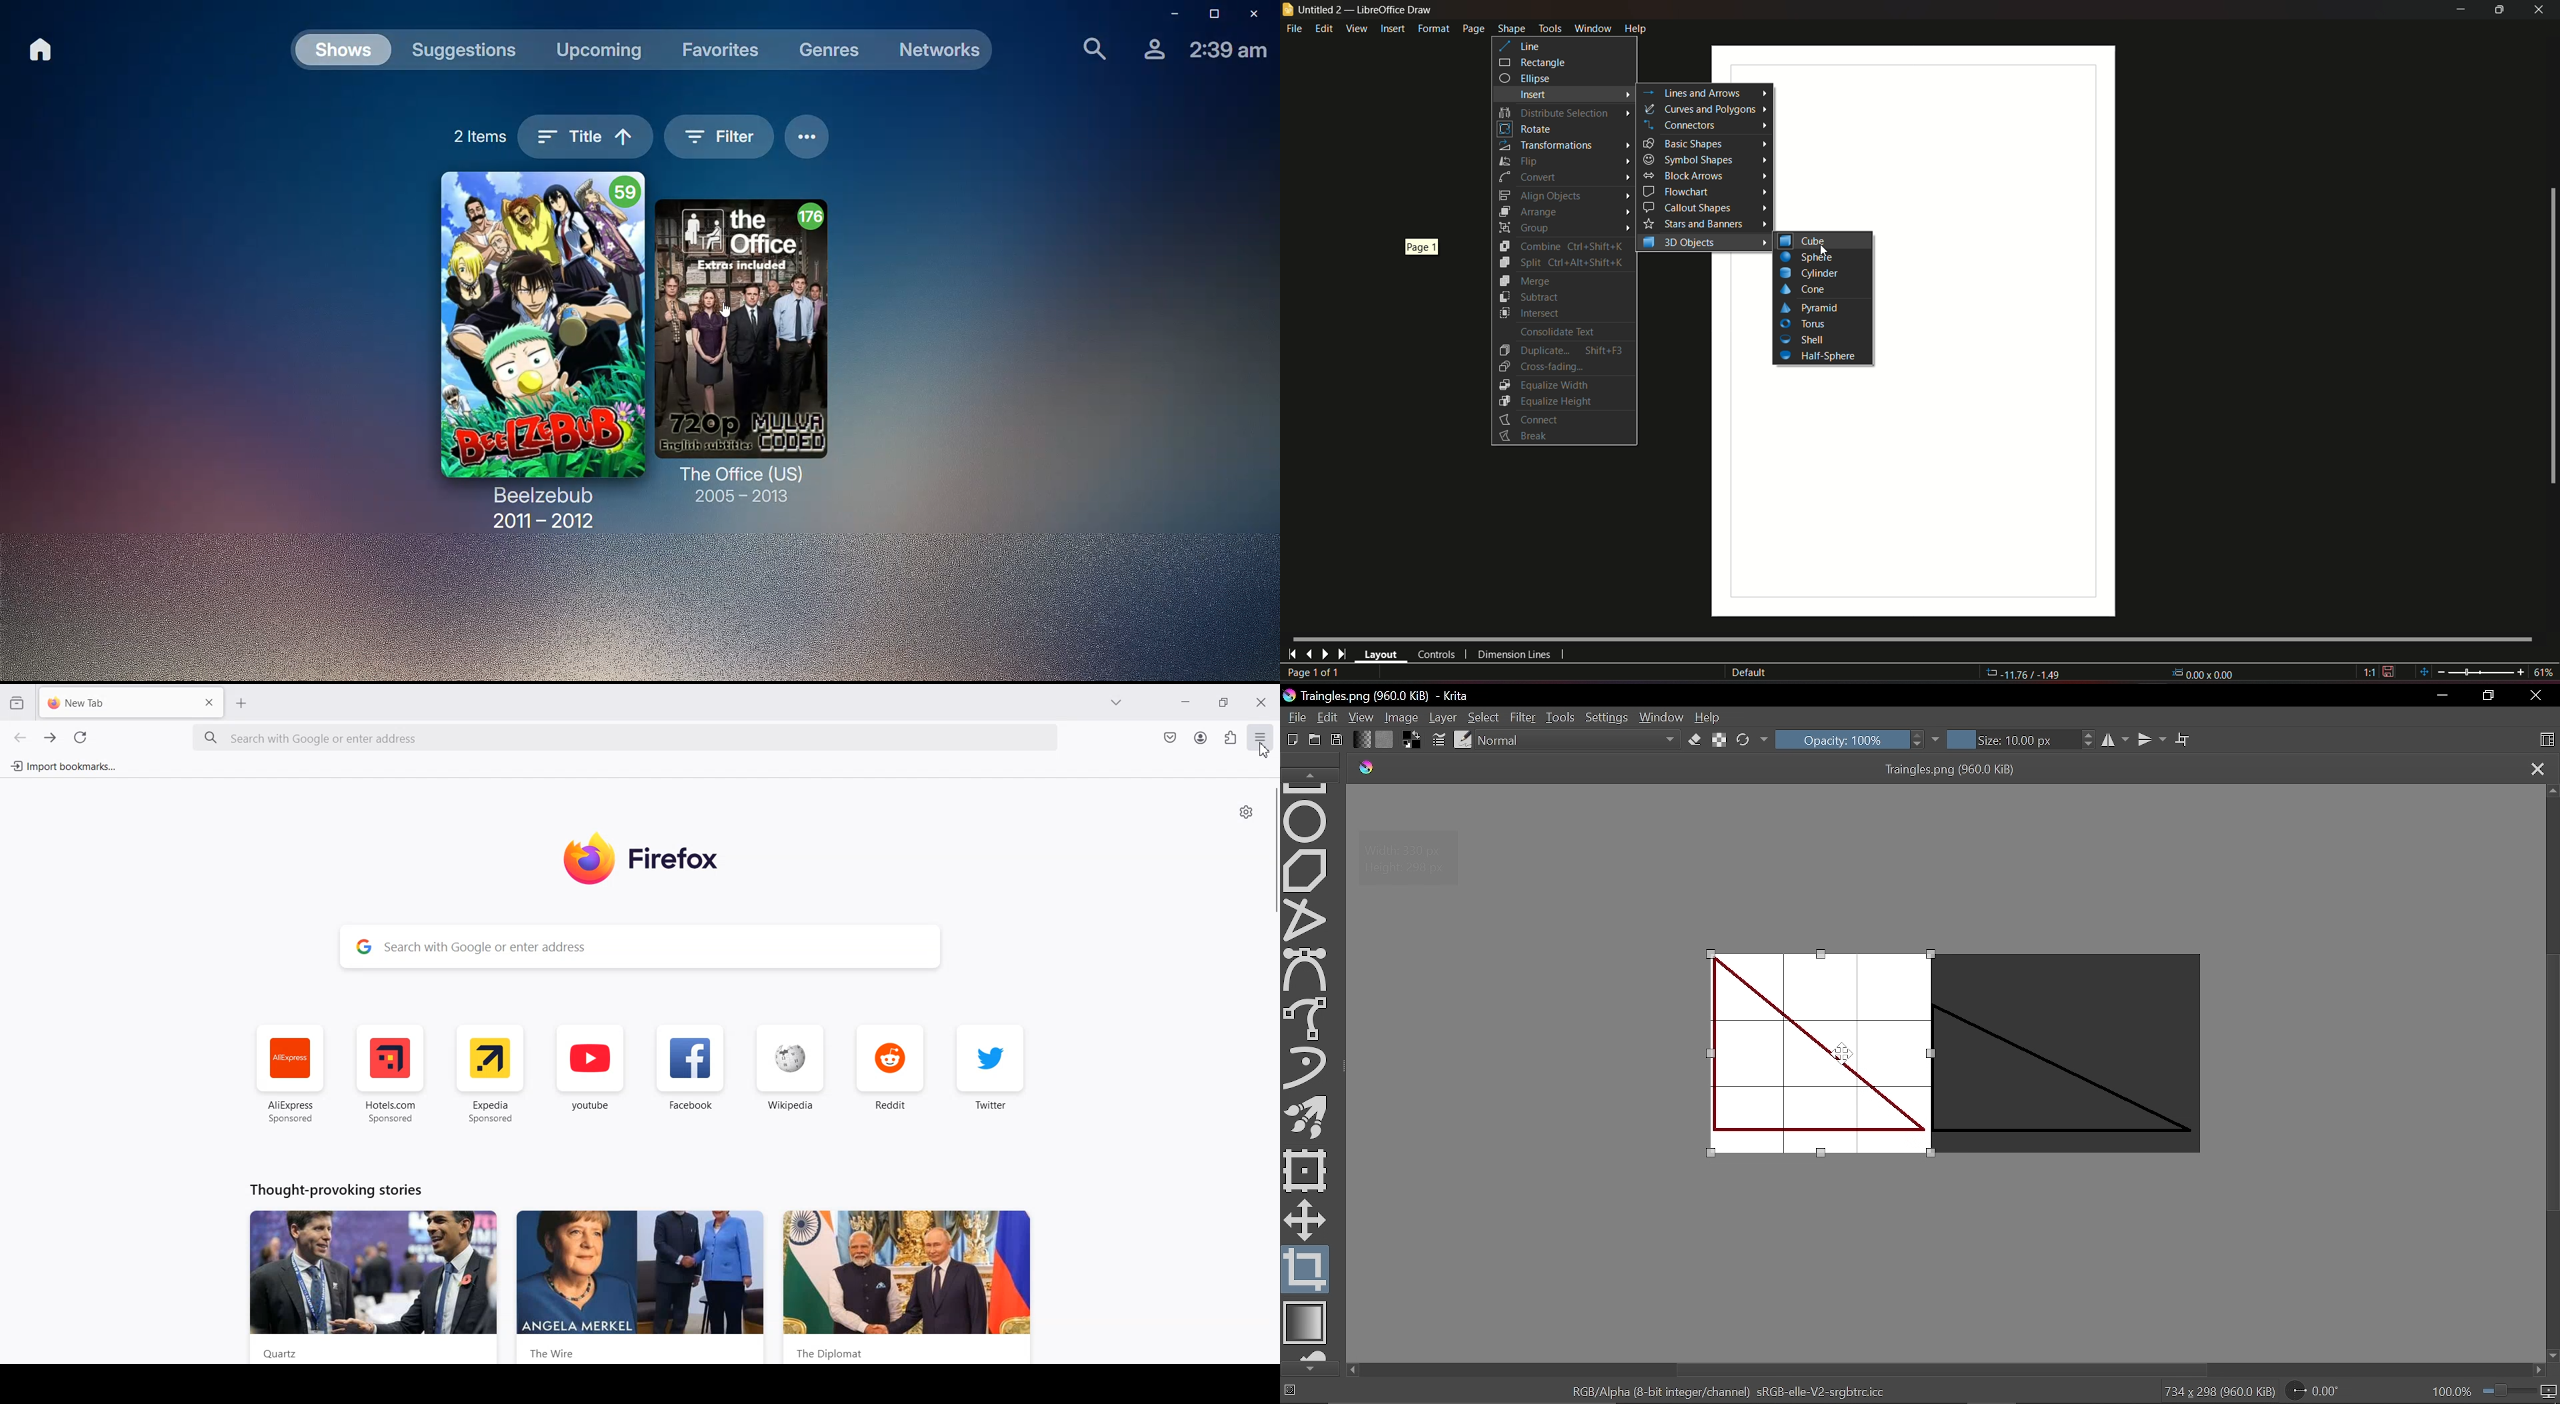  What do you see at coordinates (1307, 820) in the screenshot?
I see `Ellipse tool` at bounding box center [1307, 820].